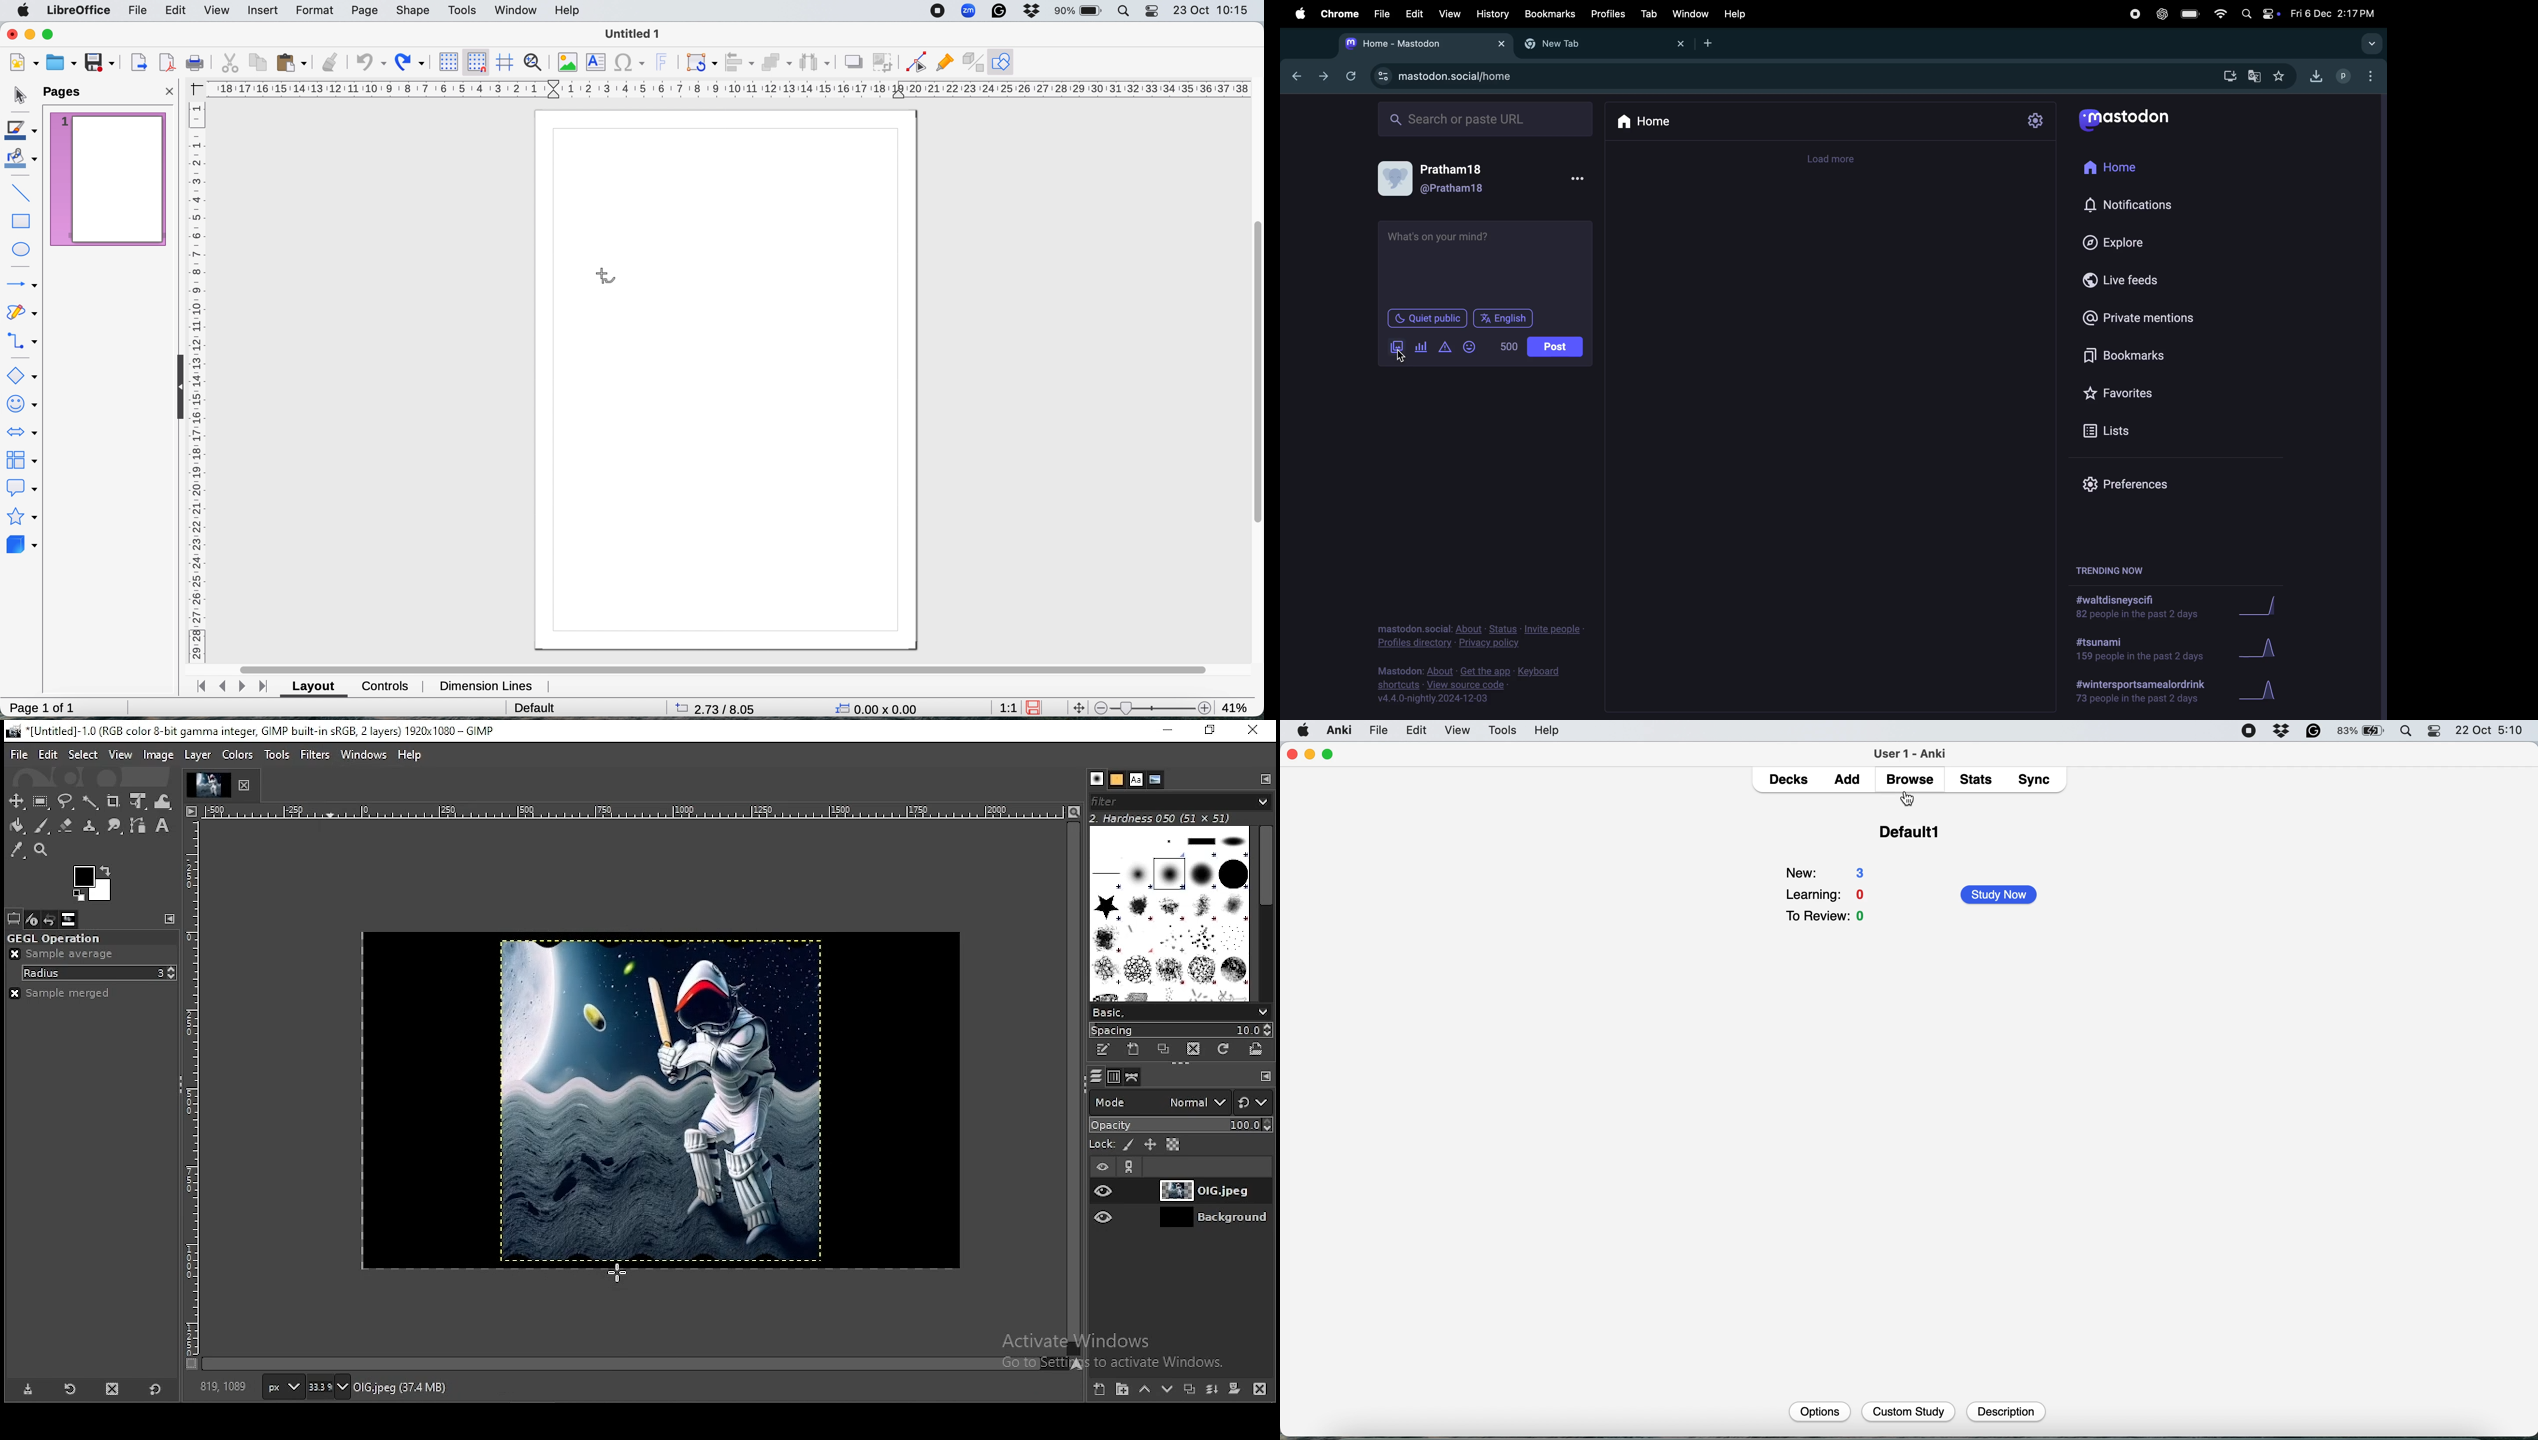 This screenshot has width=2548, height=1456. Describe the element at coordinates (1910, 800) in the screenshot. I see `cursor` at that location.